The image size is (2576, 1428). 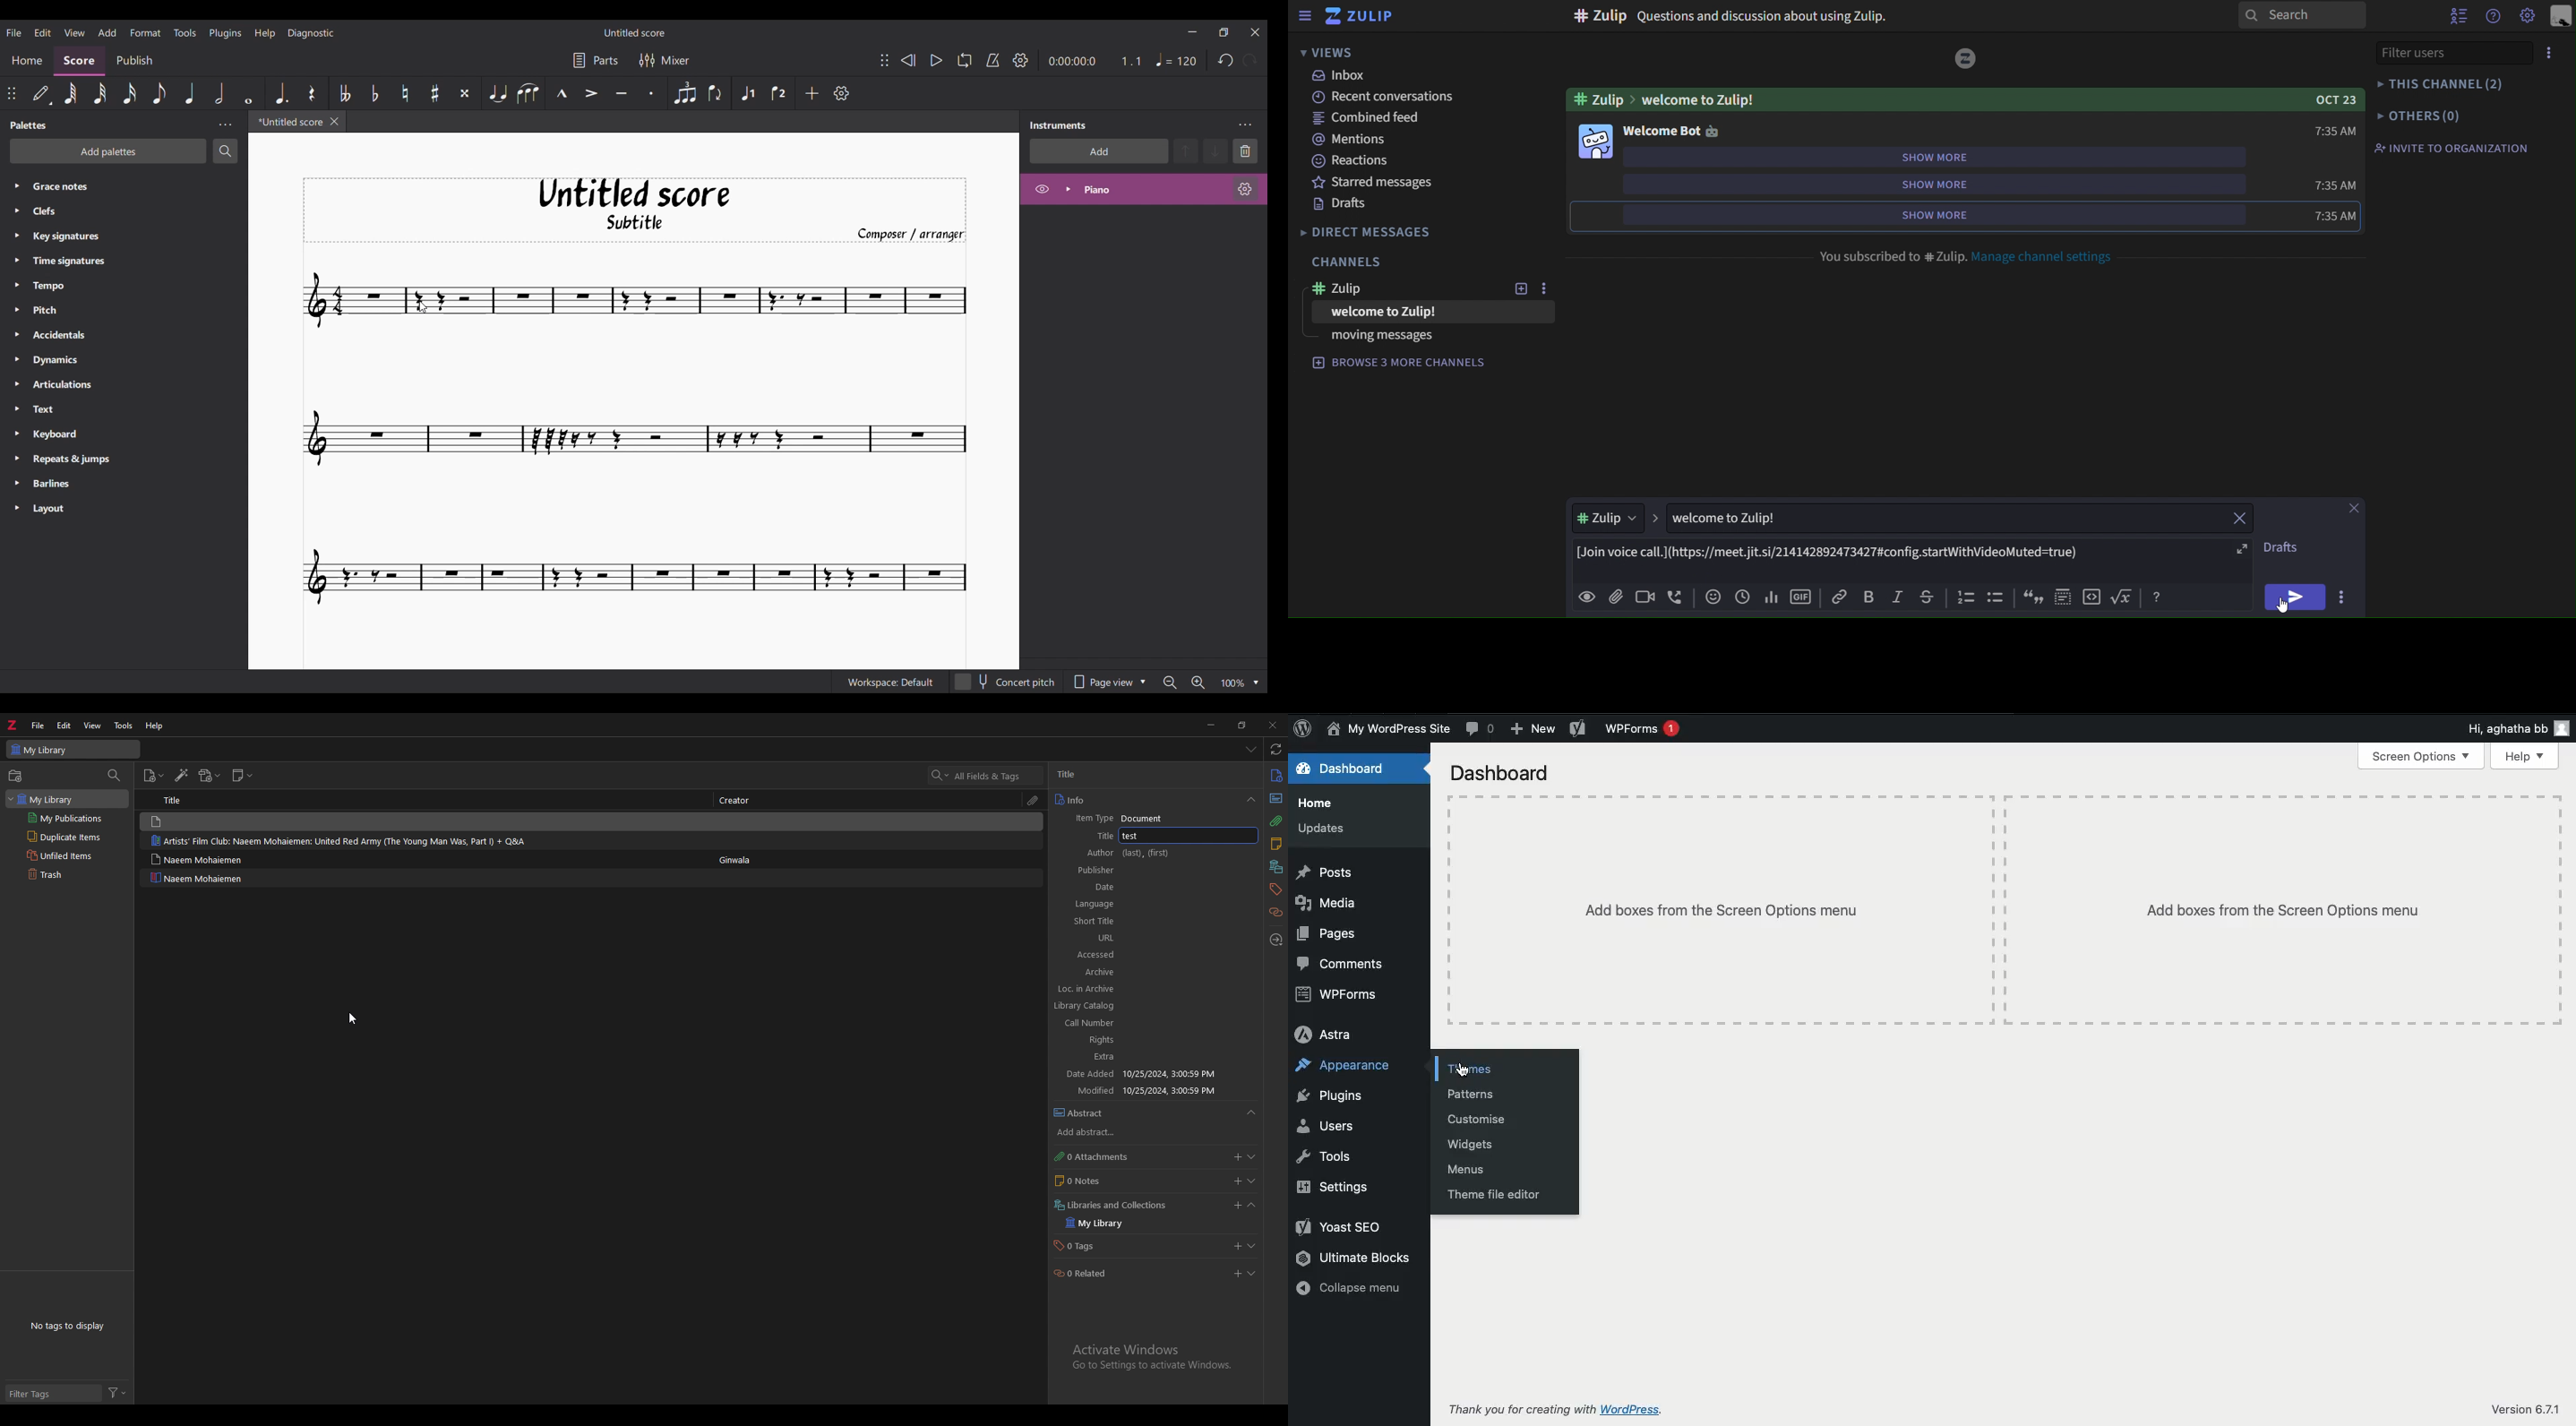 What do you see at coordinates (1892, 254) in the screenshot?
I see `you subscribed to # Zulip` at bounding box center [1892, 254].